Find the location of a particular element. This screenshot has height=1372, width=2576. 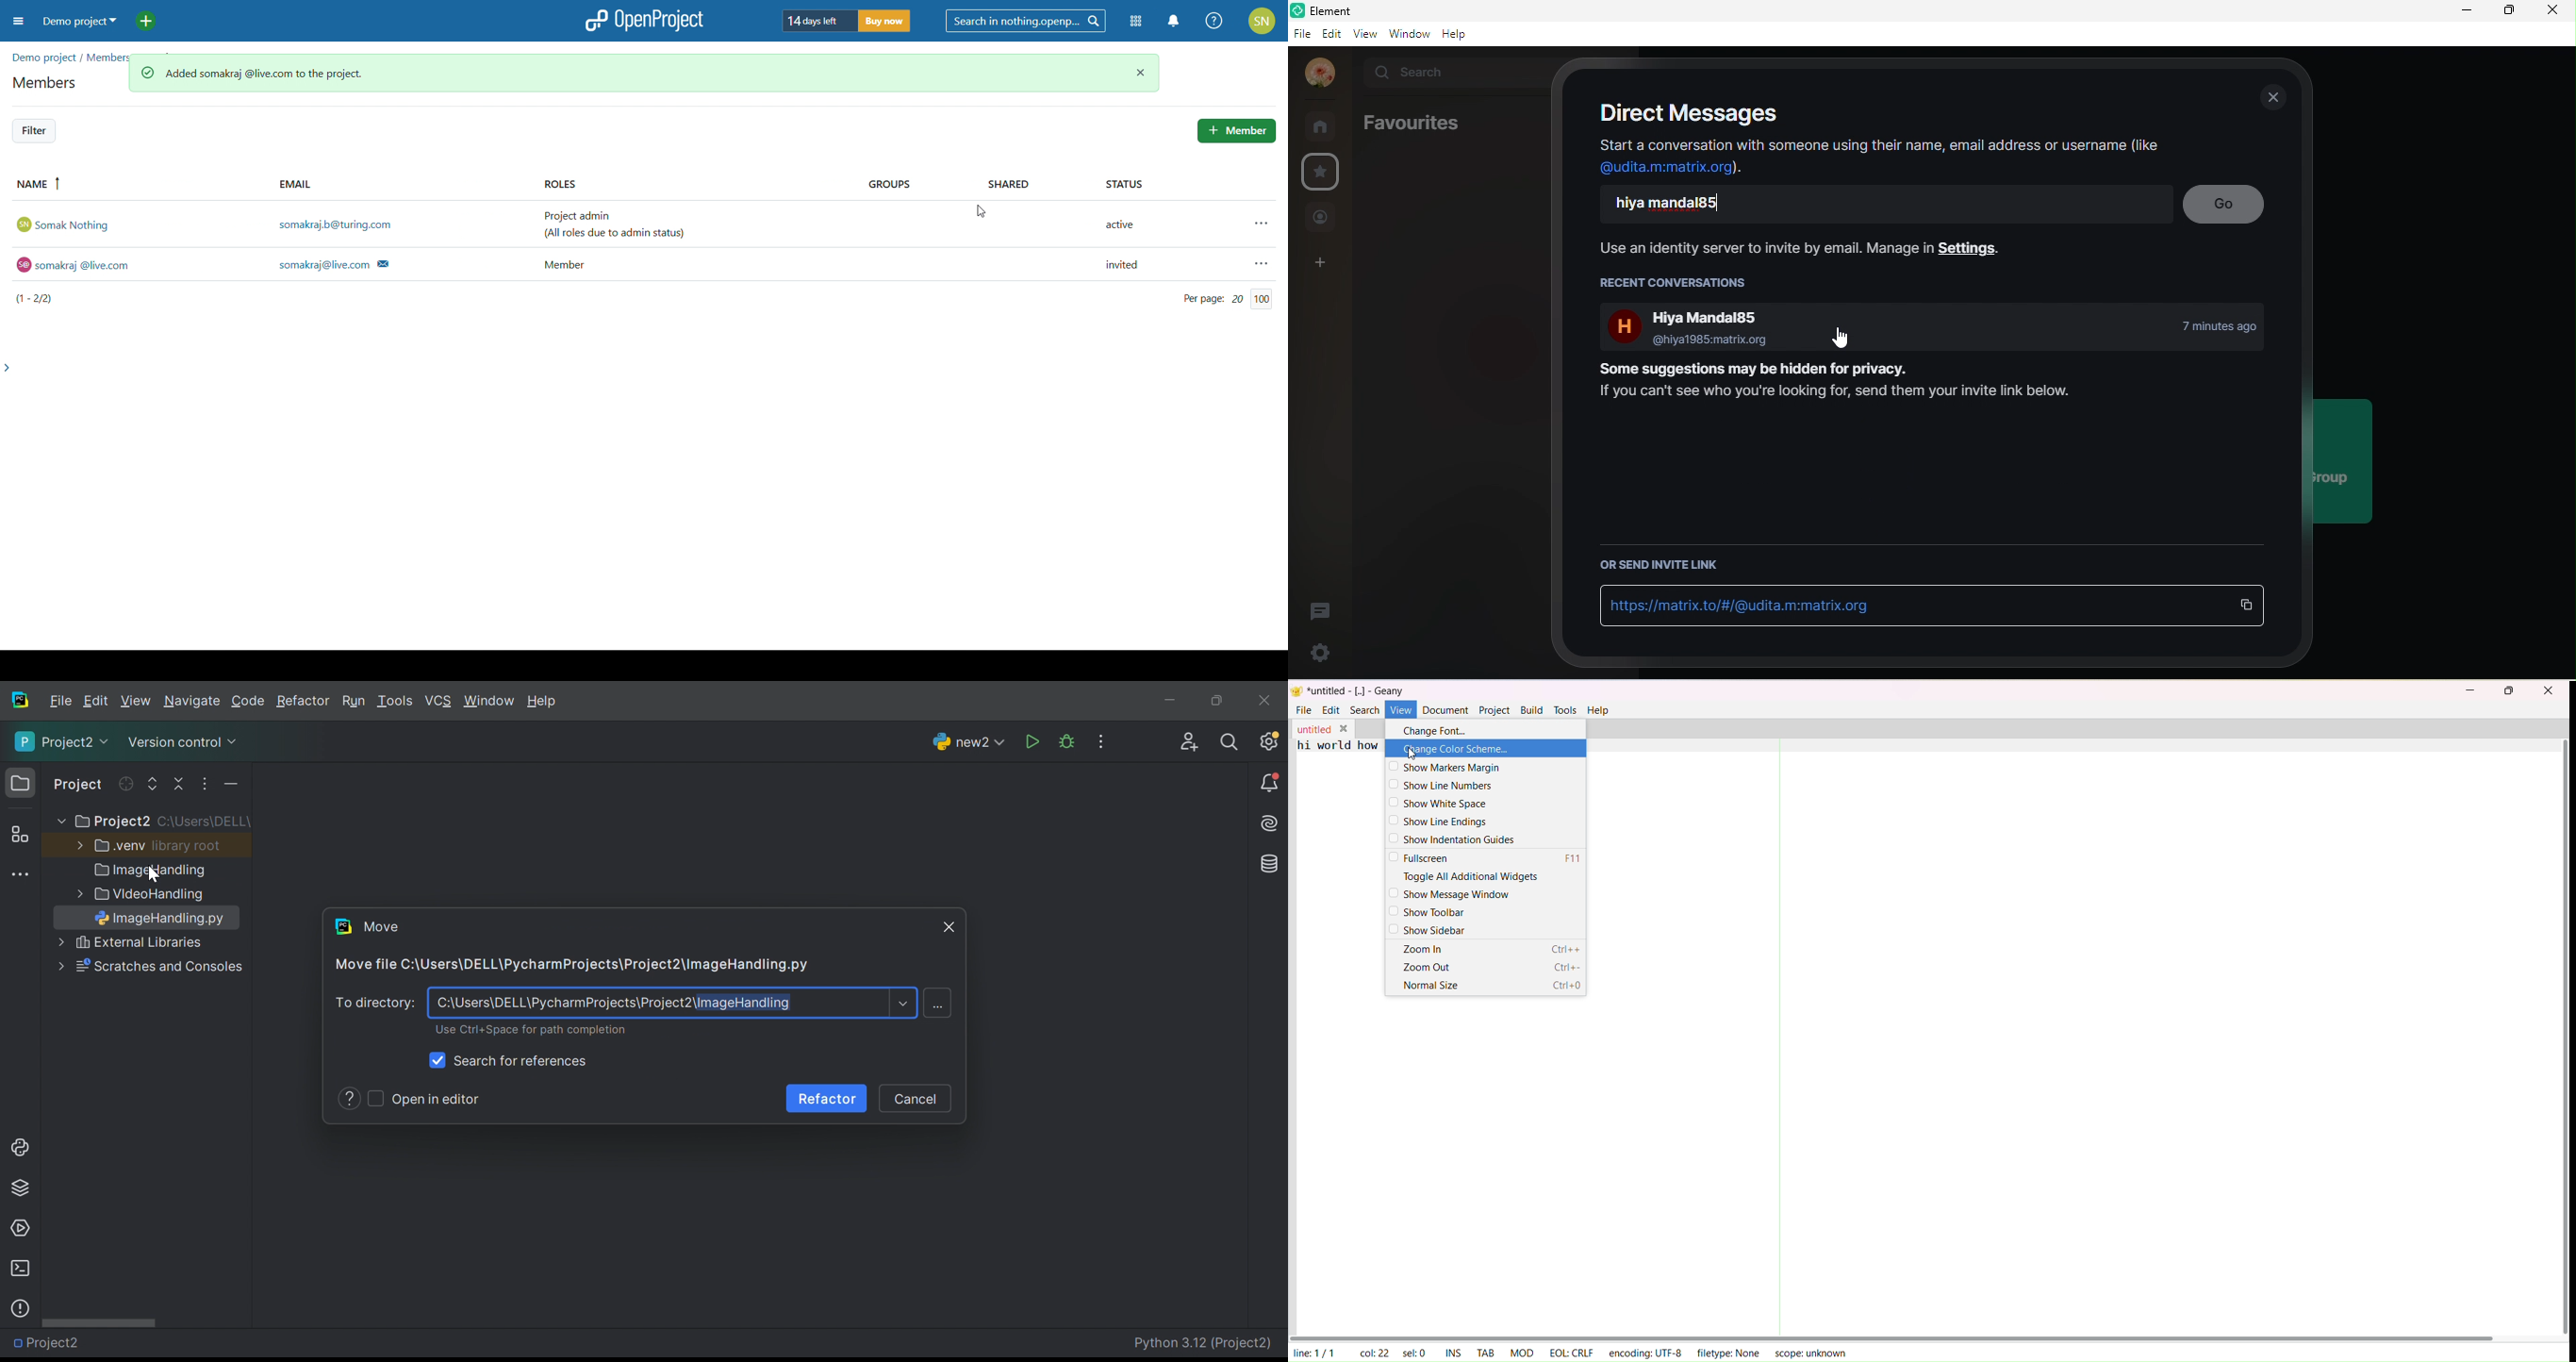

somakraj.b@turing.com is located at coordinates (335, 223).